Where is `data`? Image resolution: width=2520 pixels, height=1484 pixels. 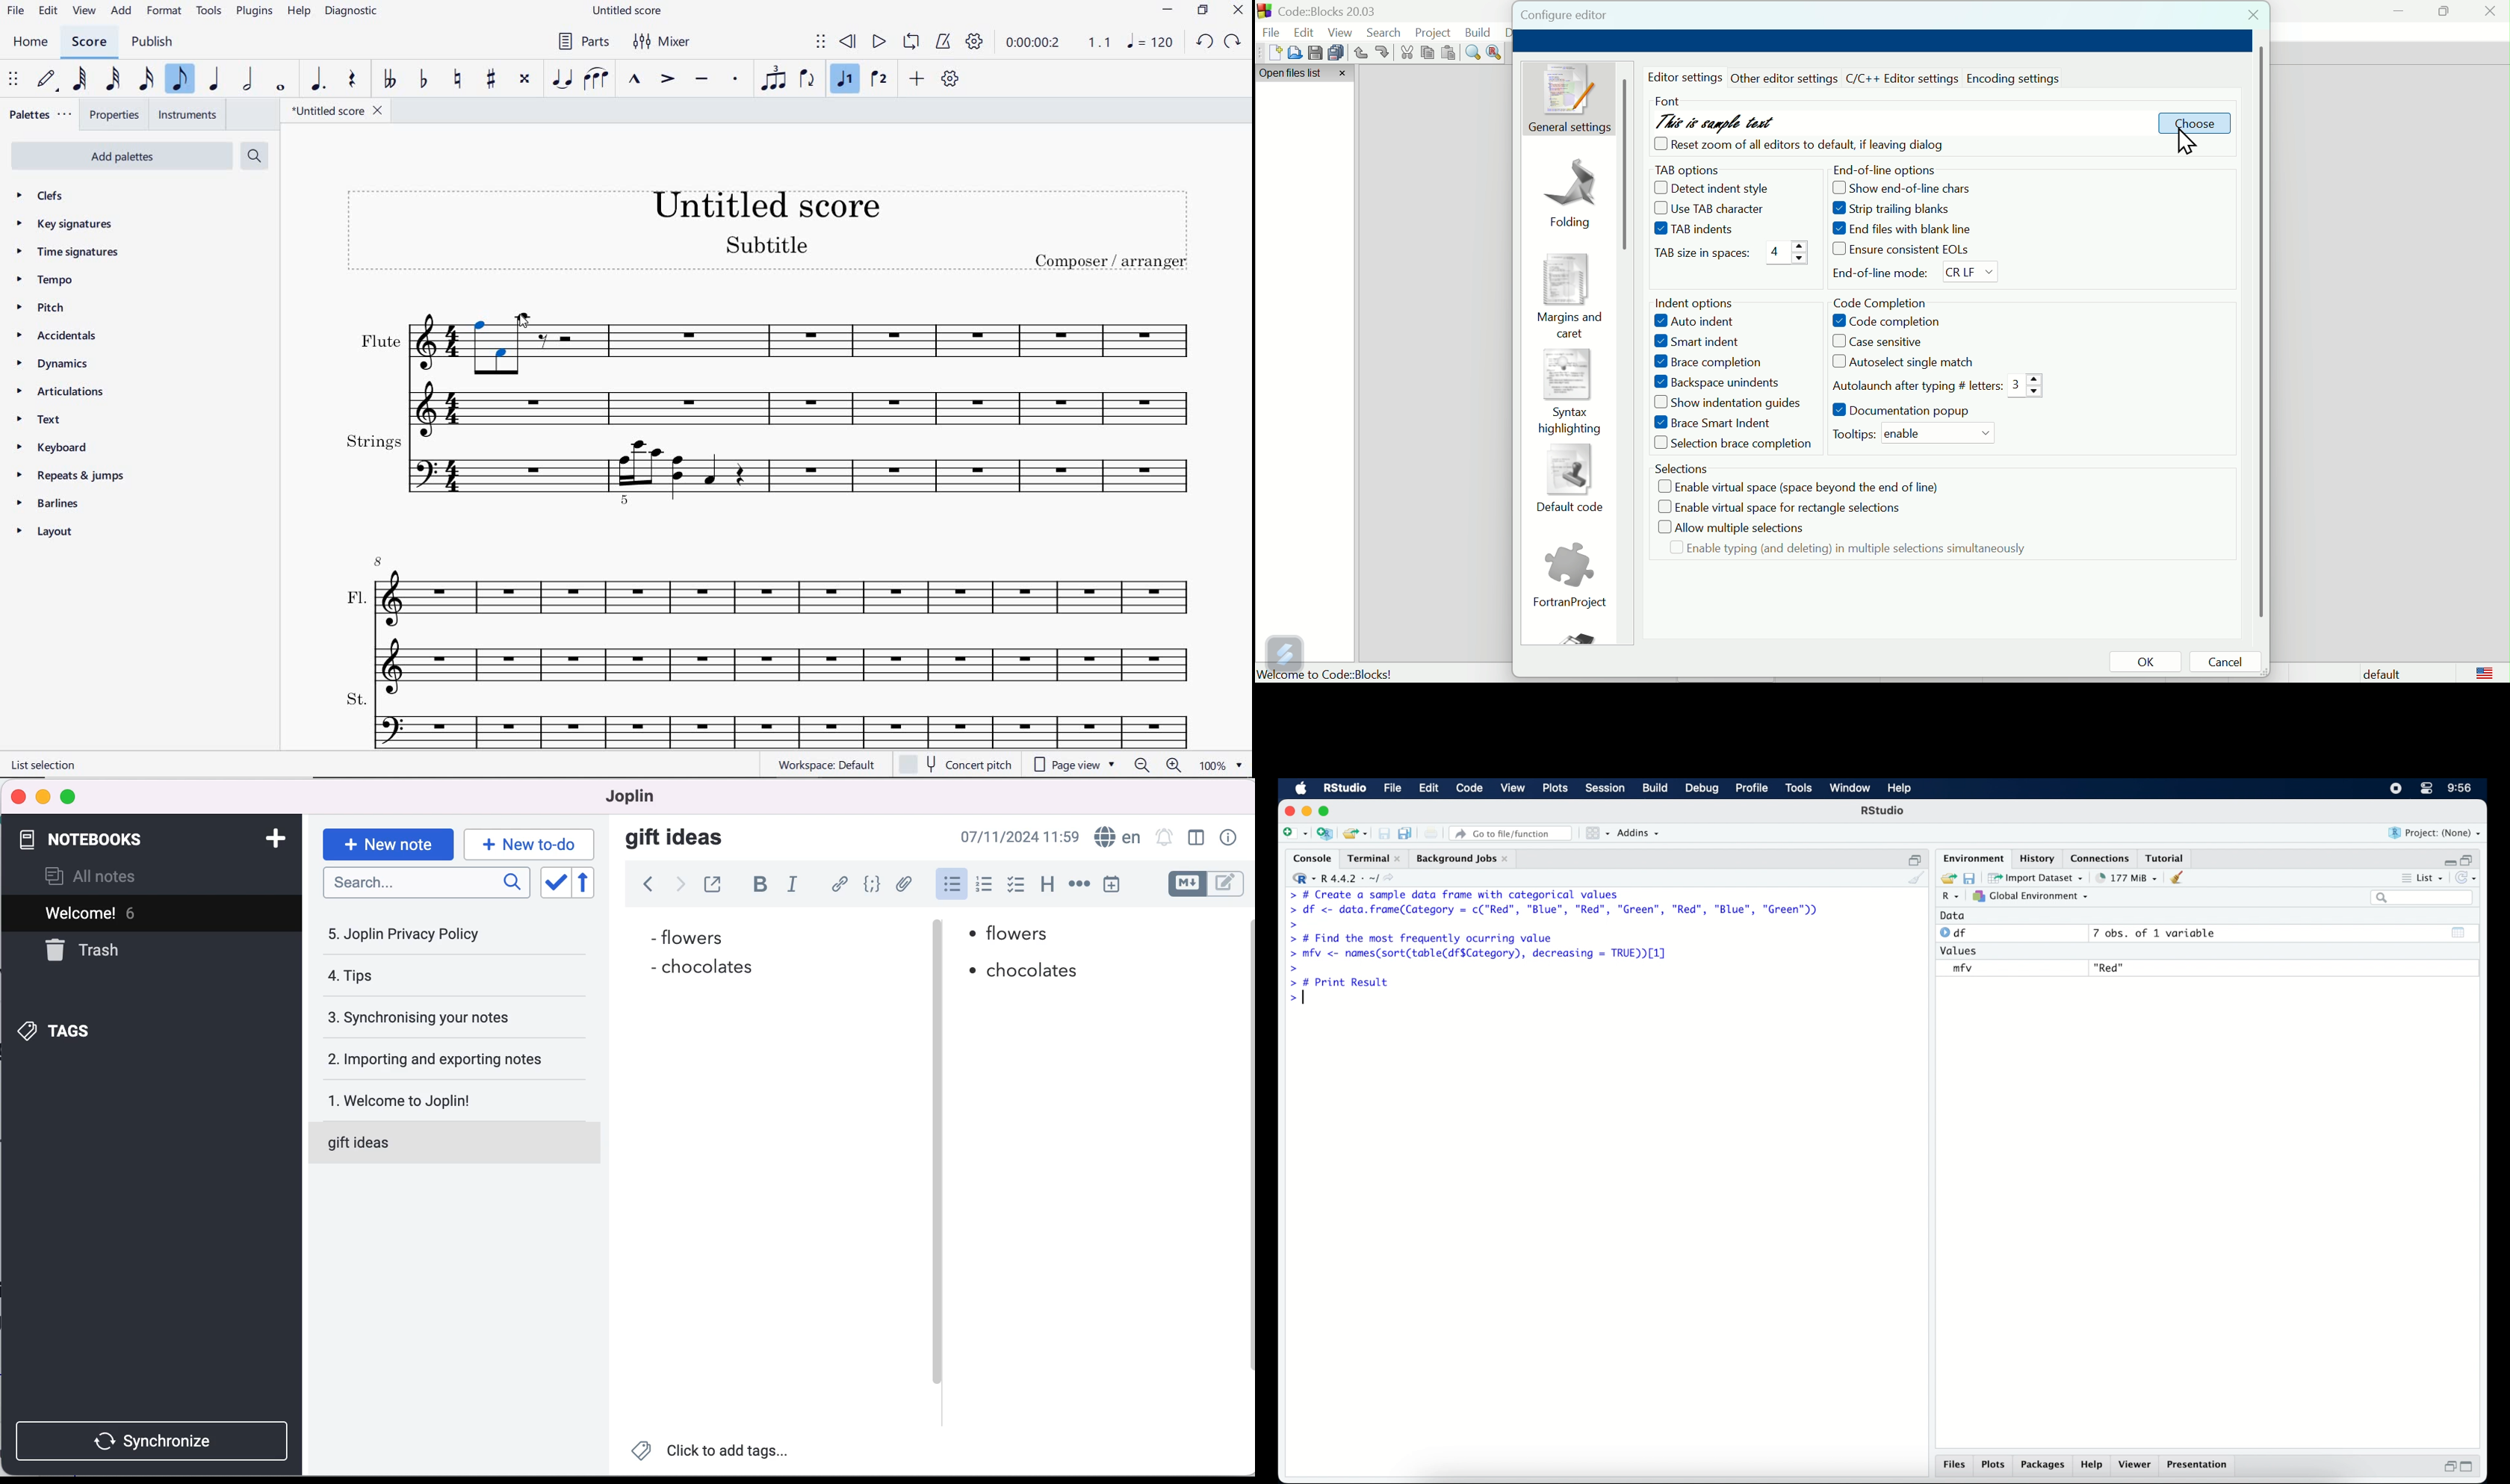
data is located at coordinates (1956, 915).